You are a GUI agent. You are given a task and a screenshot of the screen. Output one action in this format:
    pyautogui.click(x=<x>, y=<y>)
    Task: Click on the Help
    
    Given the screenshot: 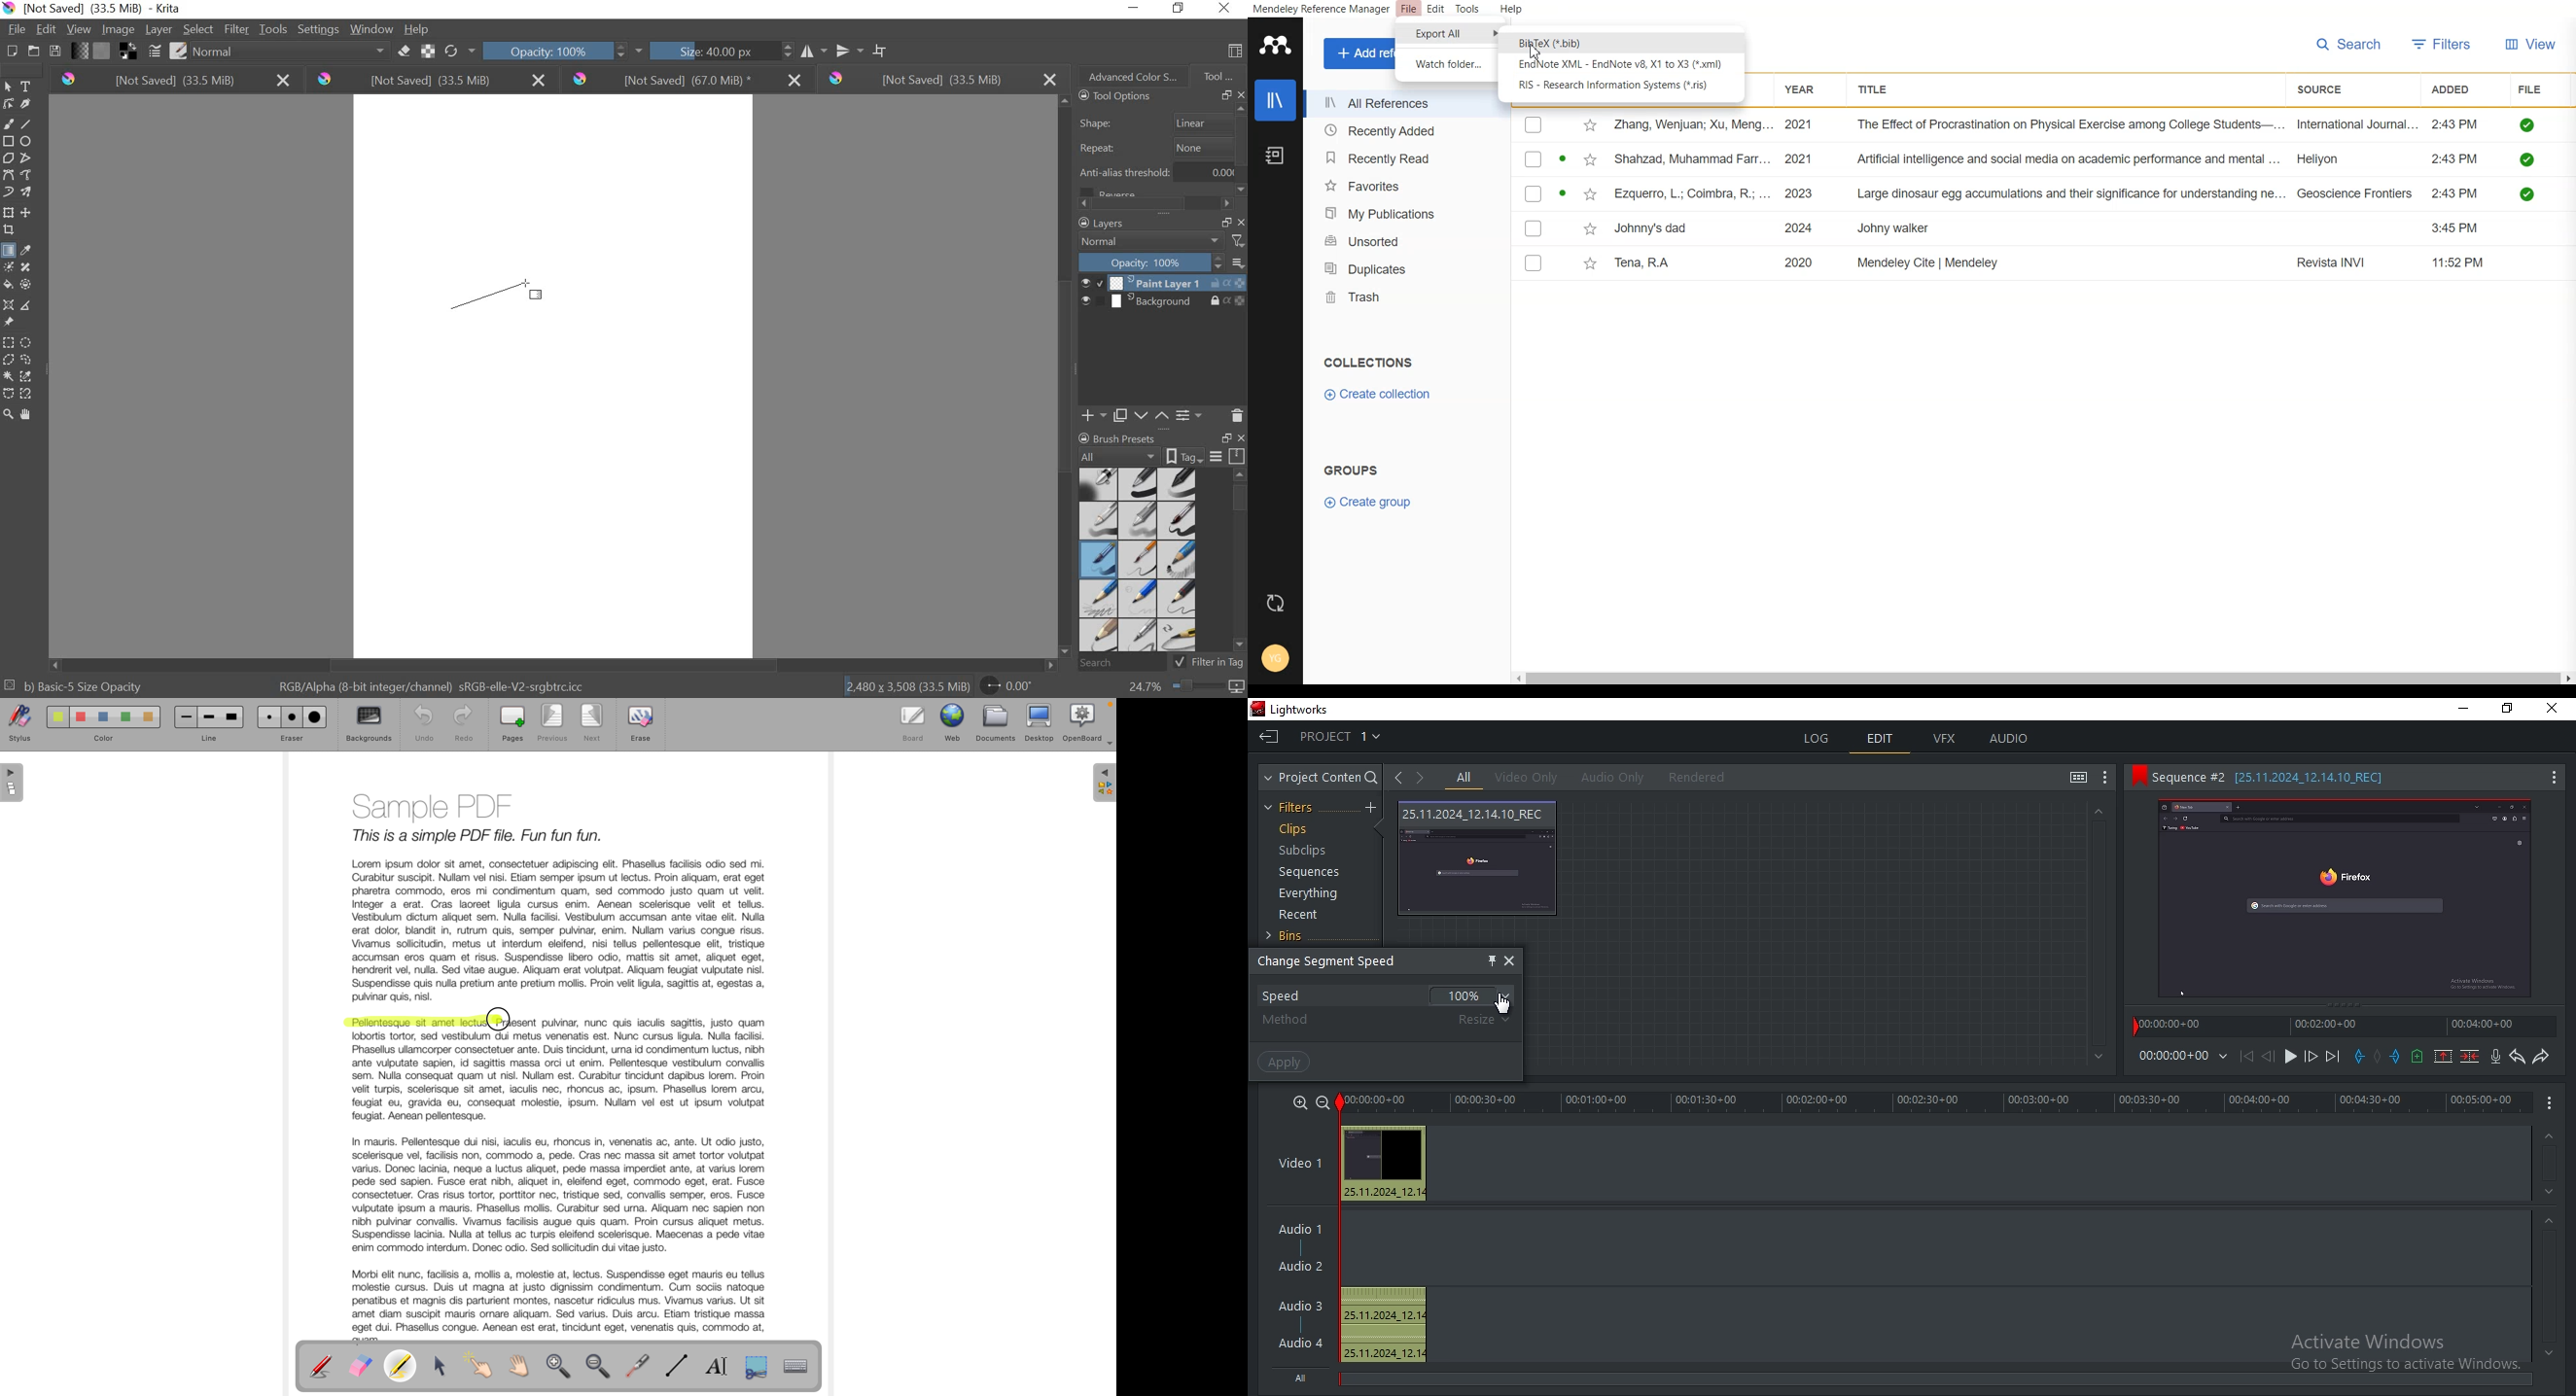 What is the action you would take?
    pyautogui.click(x=1510, y=10)
    